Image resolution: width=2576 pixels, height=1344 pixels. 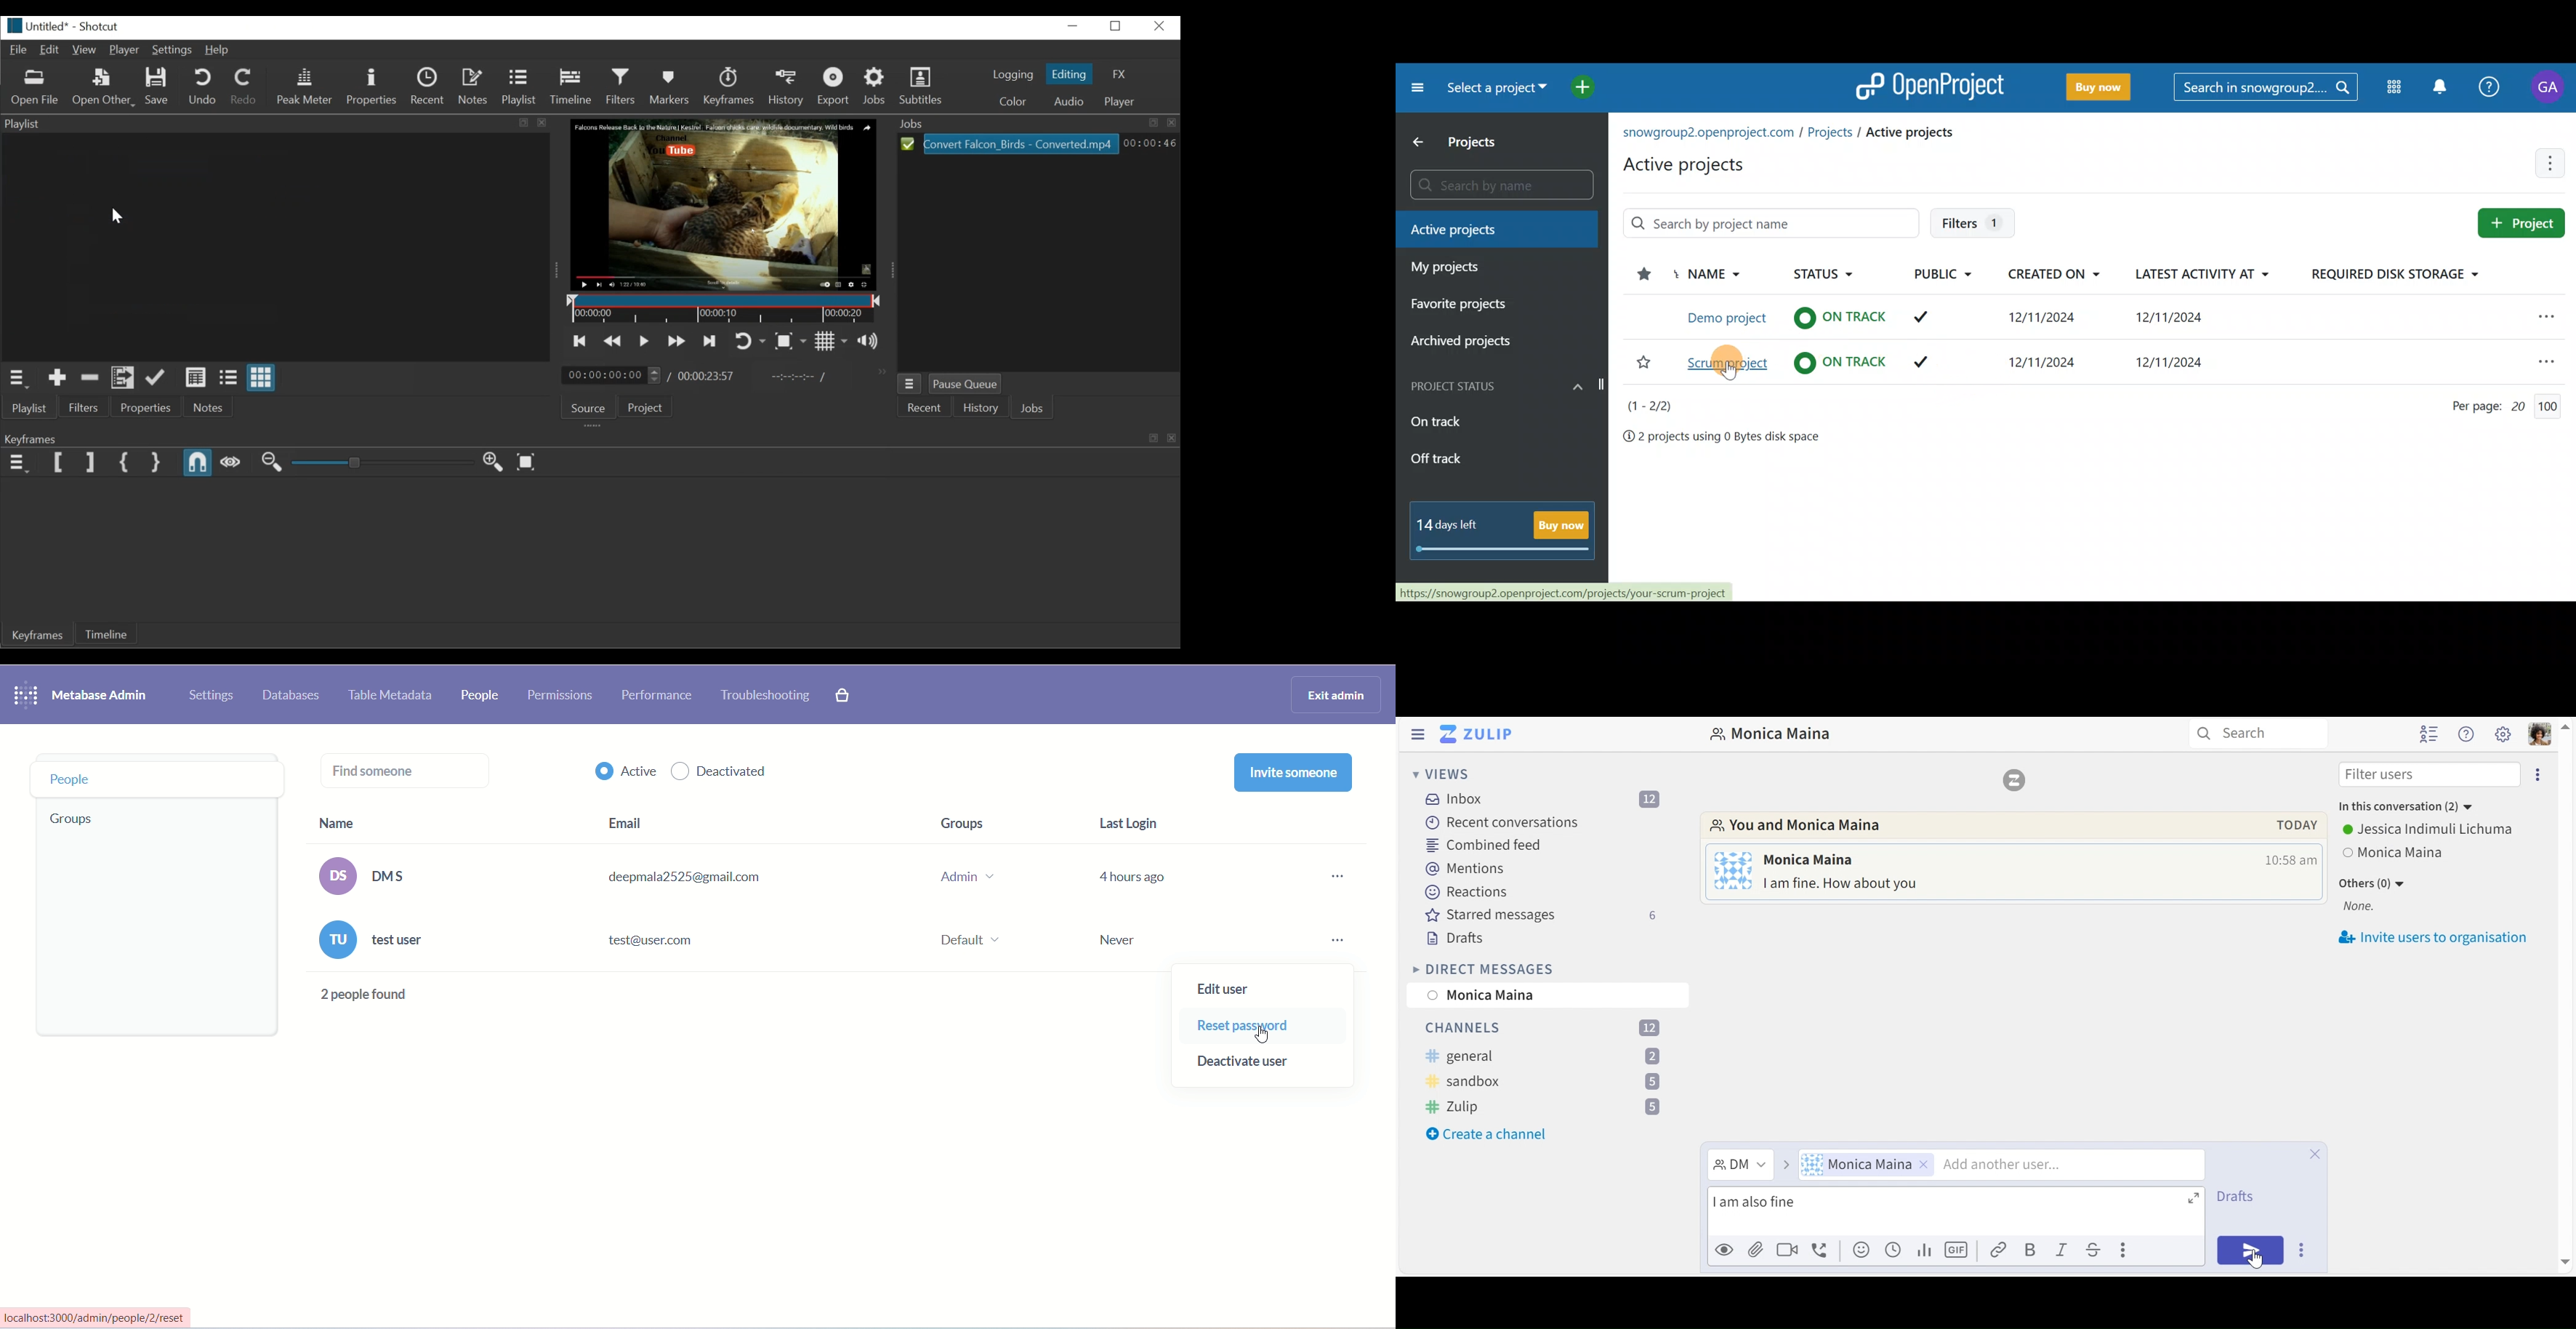 What do you see at coordinates (1115, 27) in the screenshot?
I see `Restore` at bounding box center [1115, 27].